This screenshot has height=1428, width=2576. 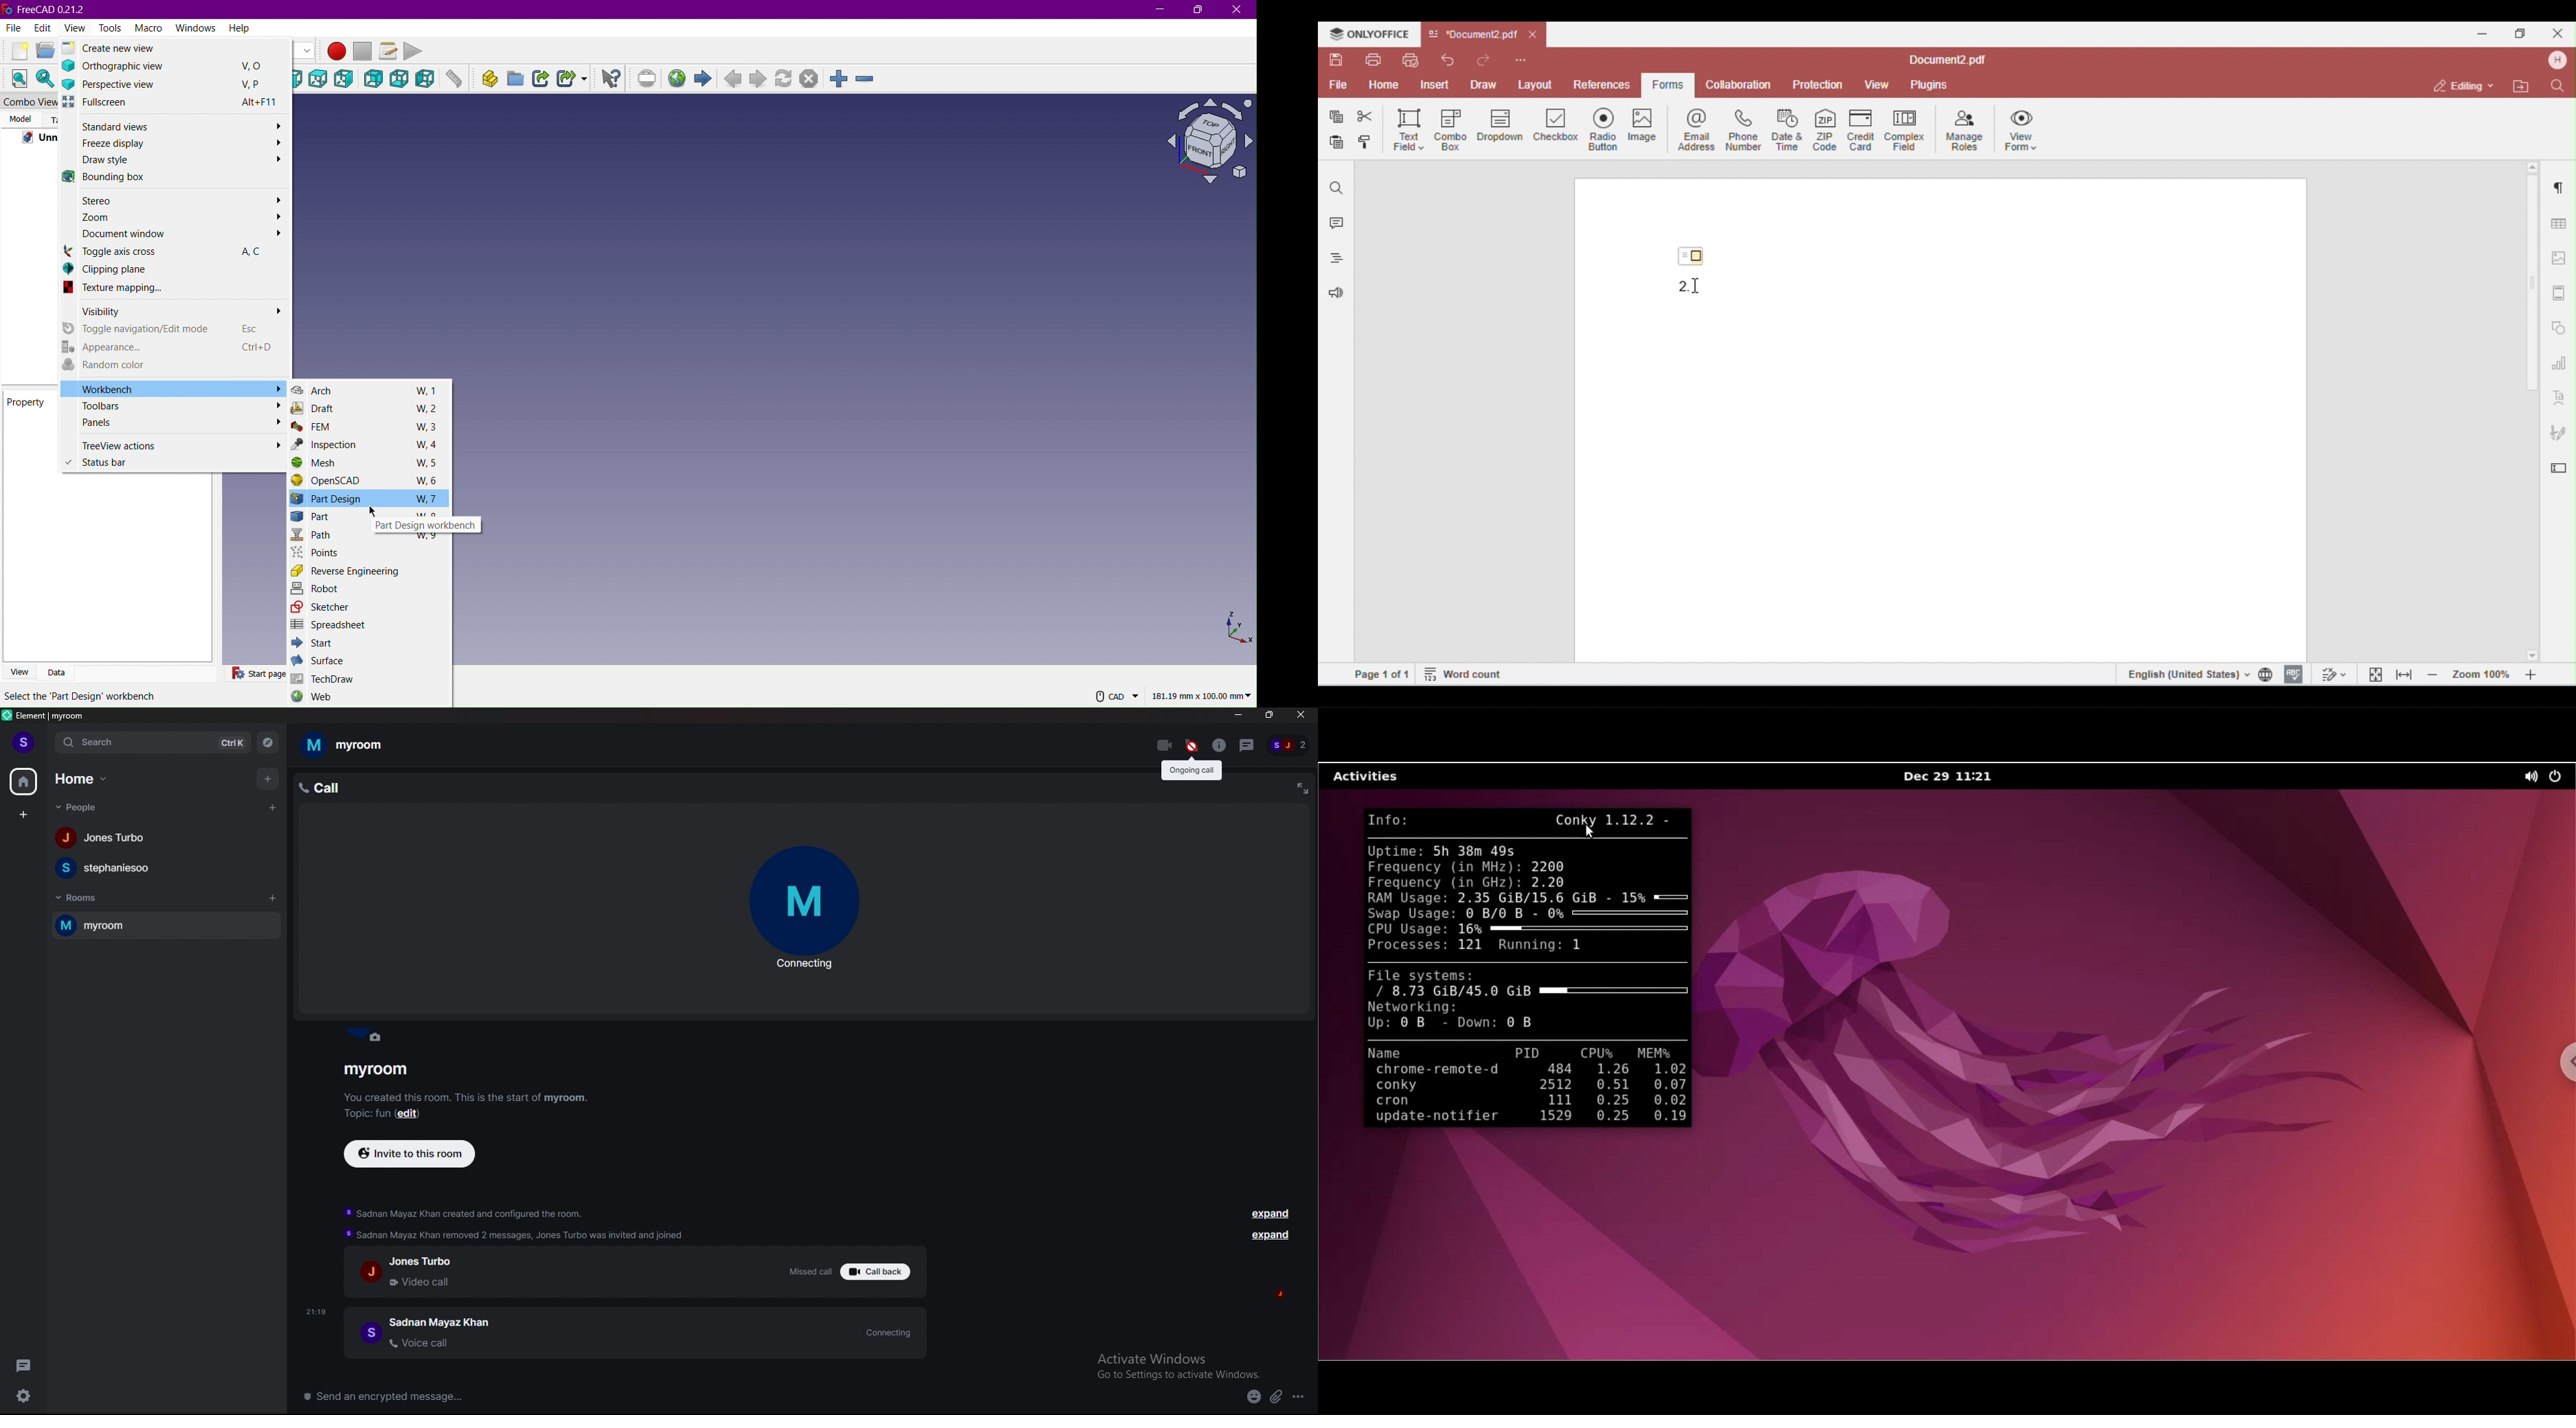 What do you see at coordinates (1115, 693) in the screenshot?
I see `CAD` at bounding box center [1115, 693].